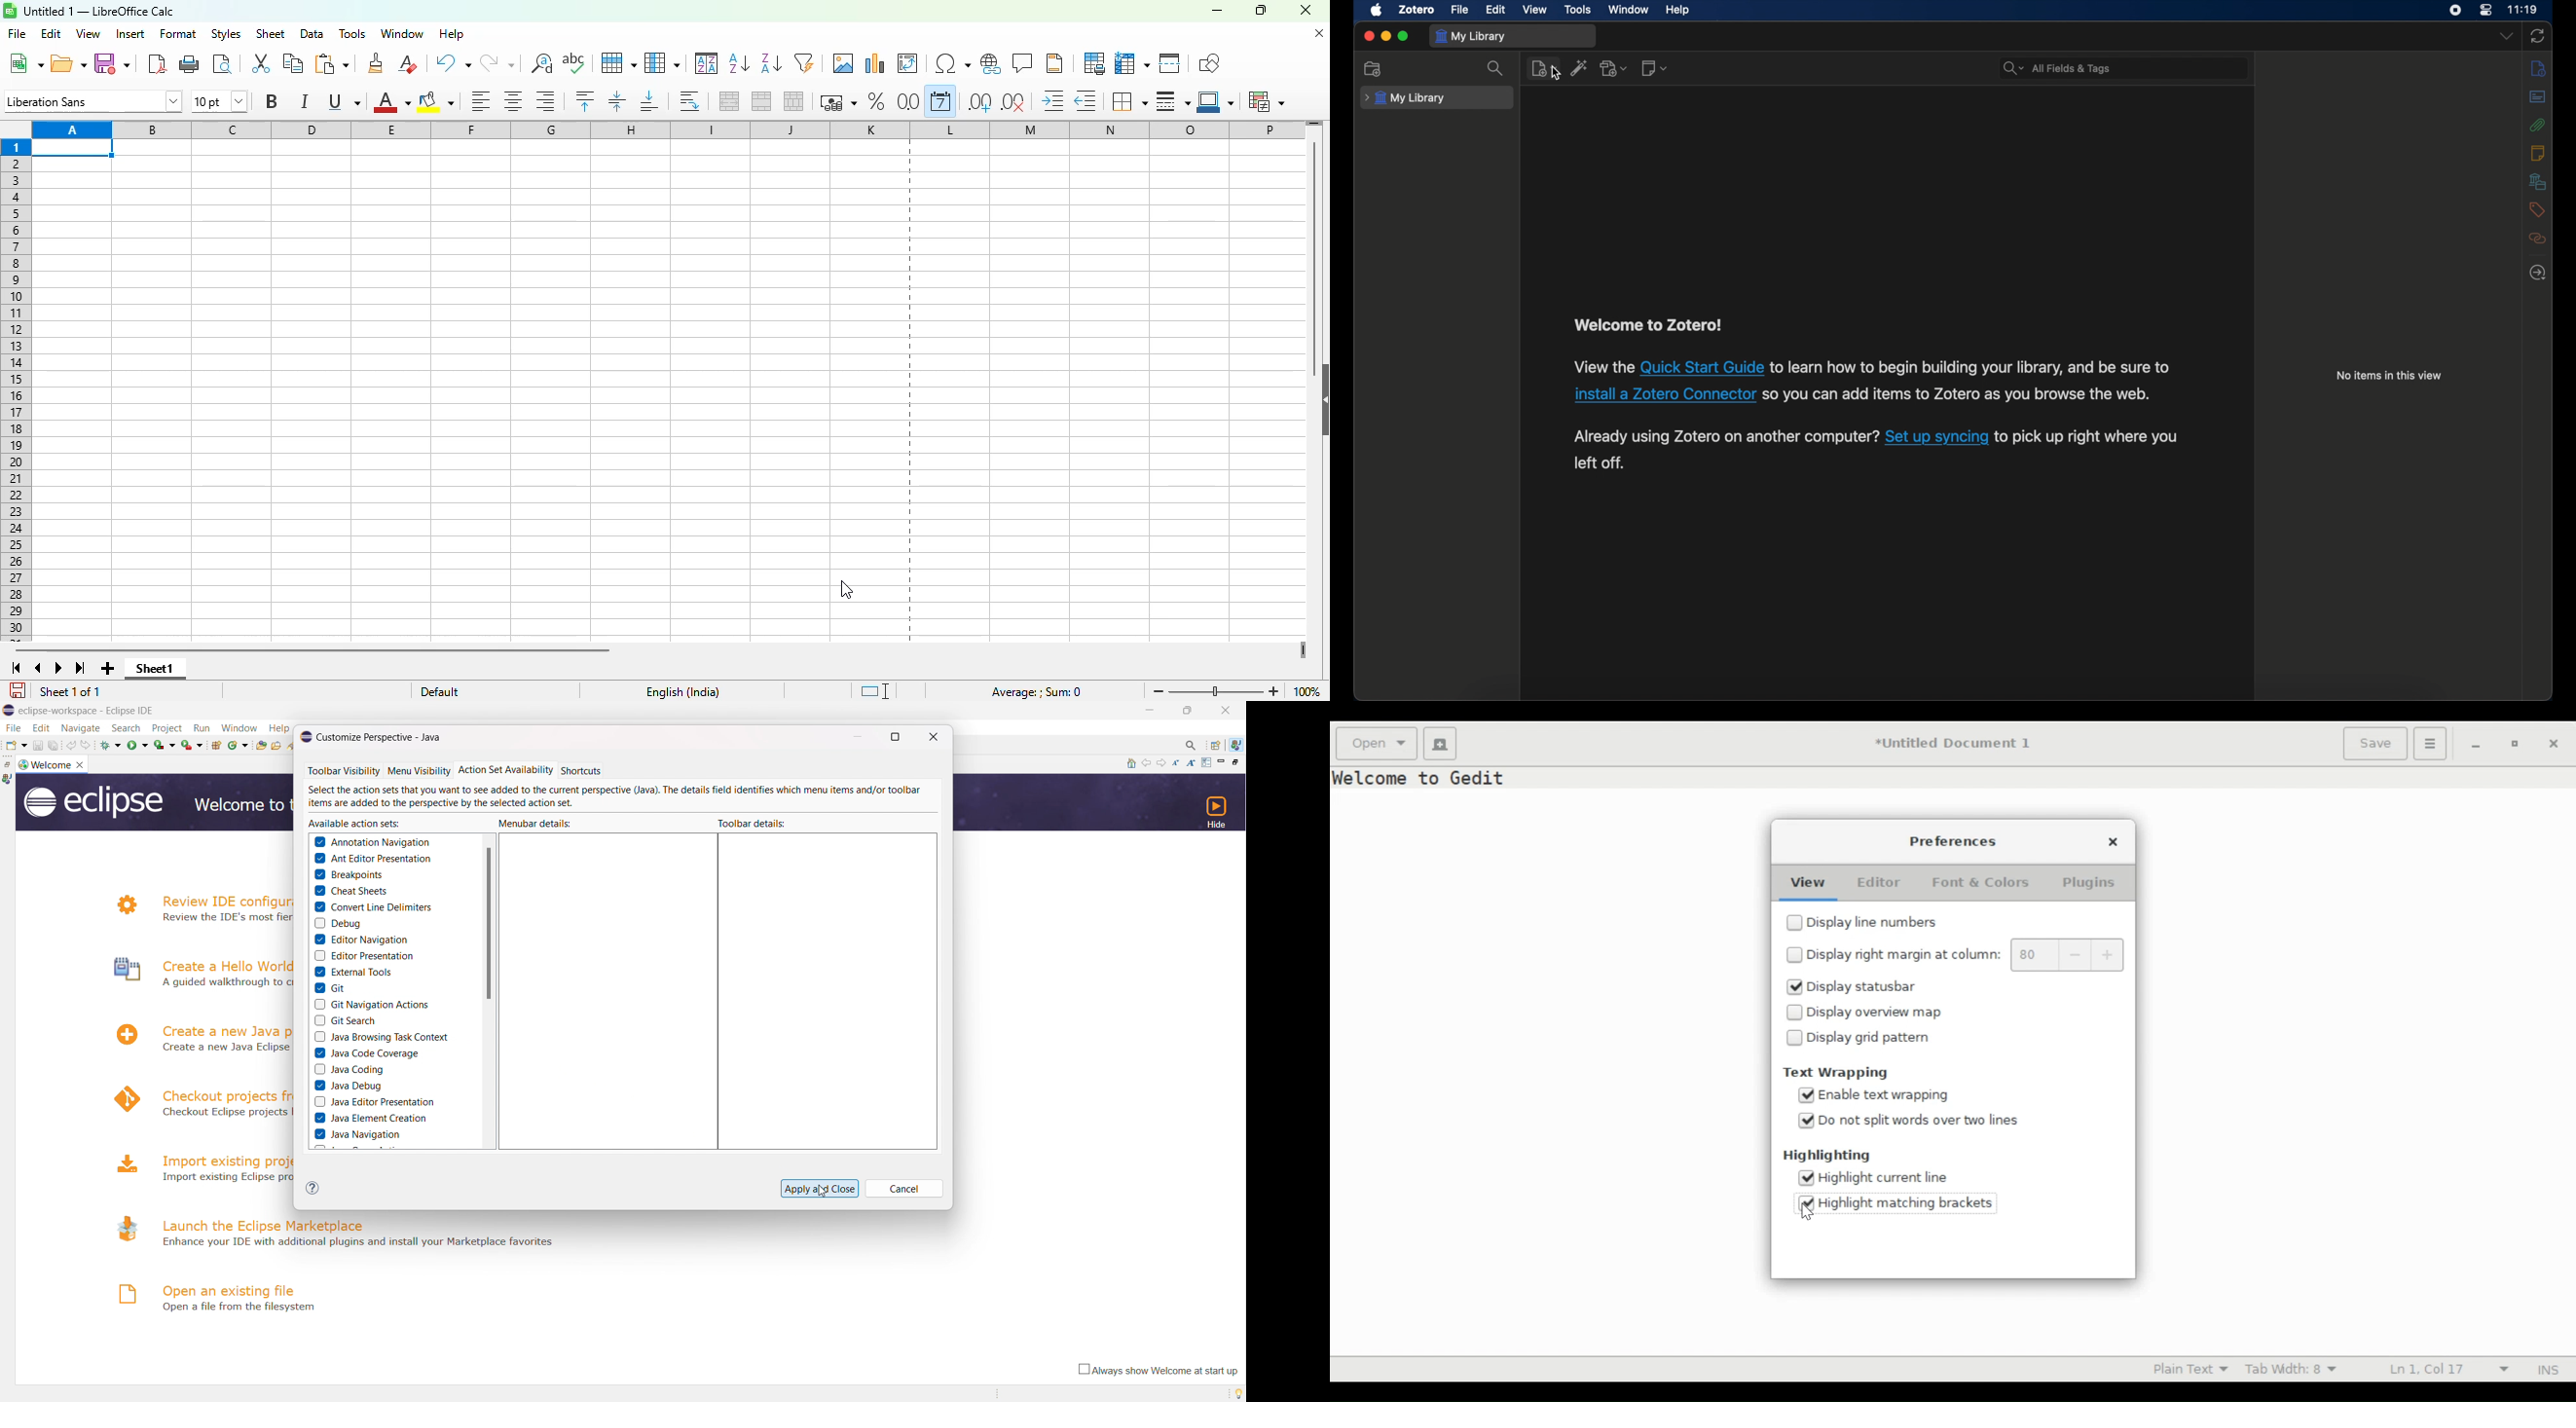 The width and height of the screenshot is (2576, 1428). What do you see at coordinates (99, 11) in the screenshot?
I see `title` at bounding box center [99, 11].